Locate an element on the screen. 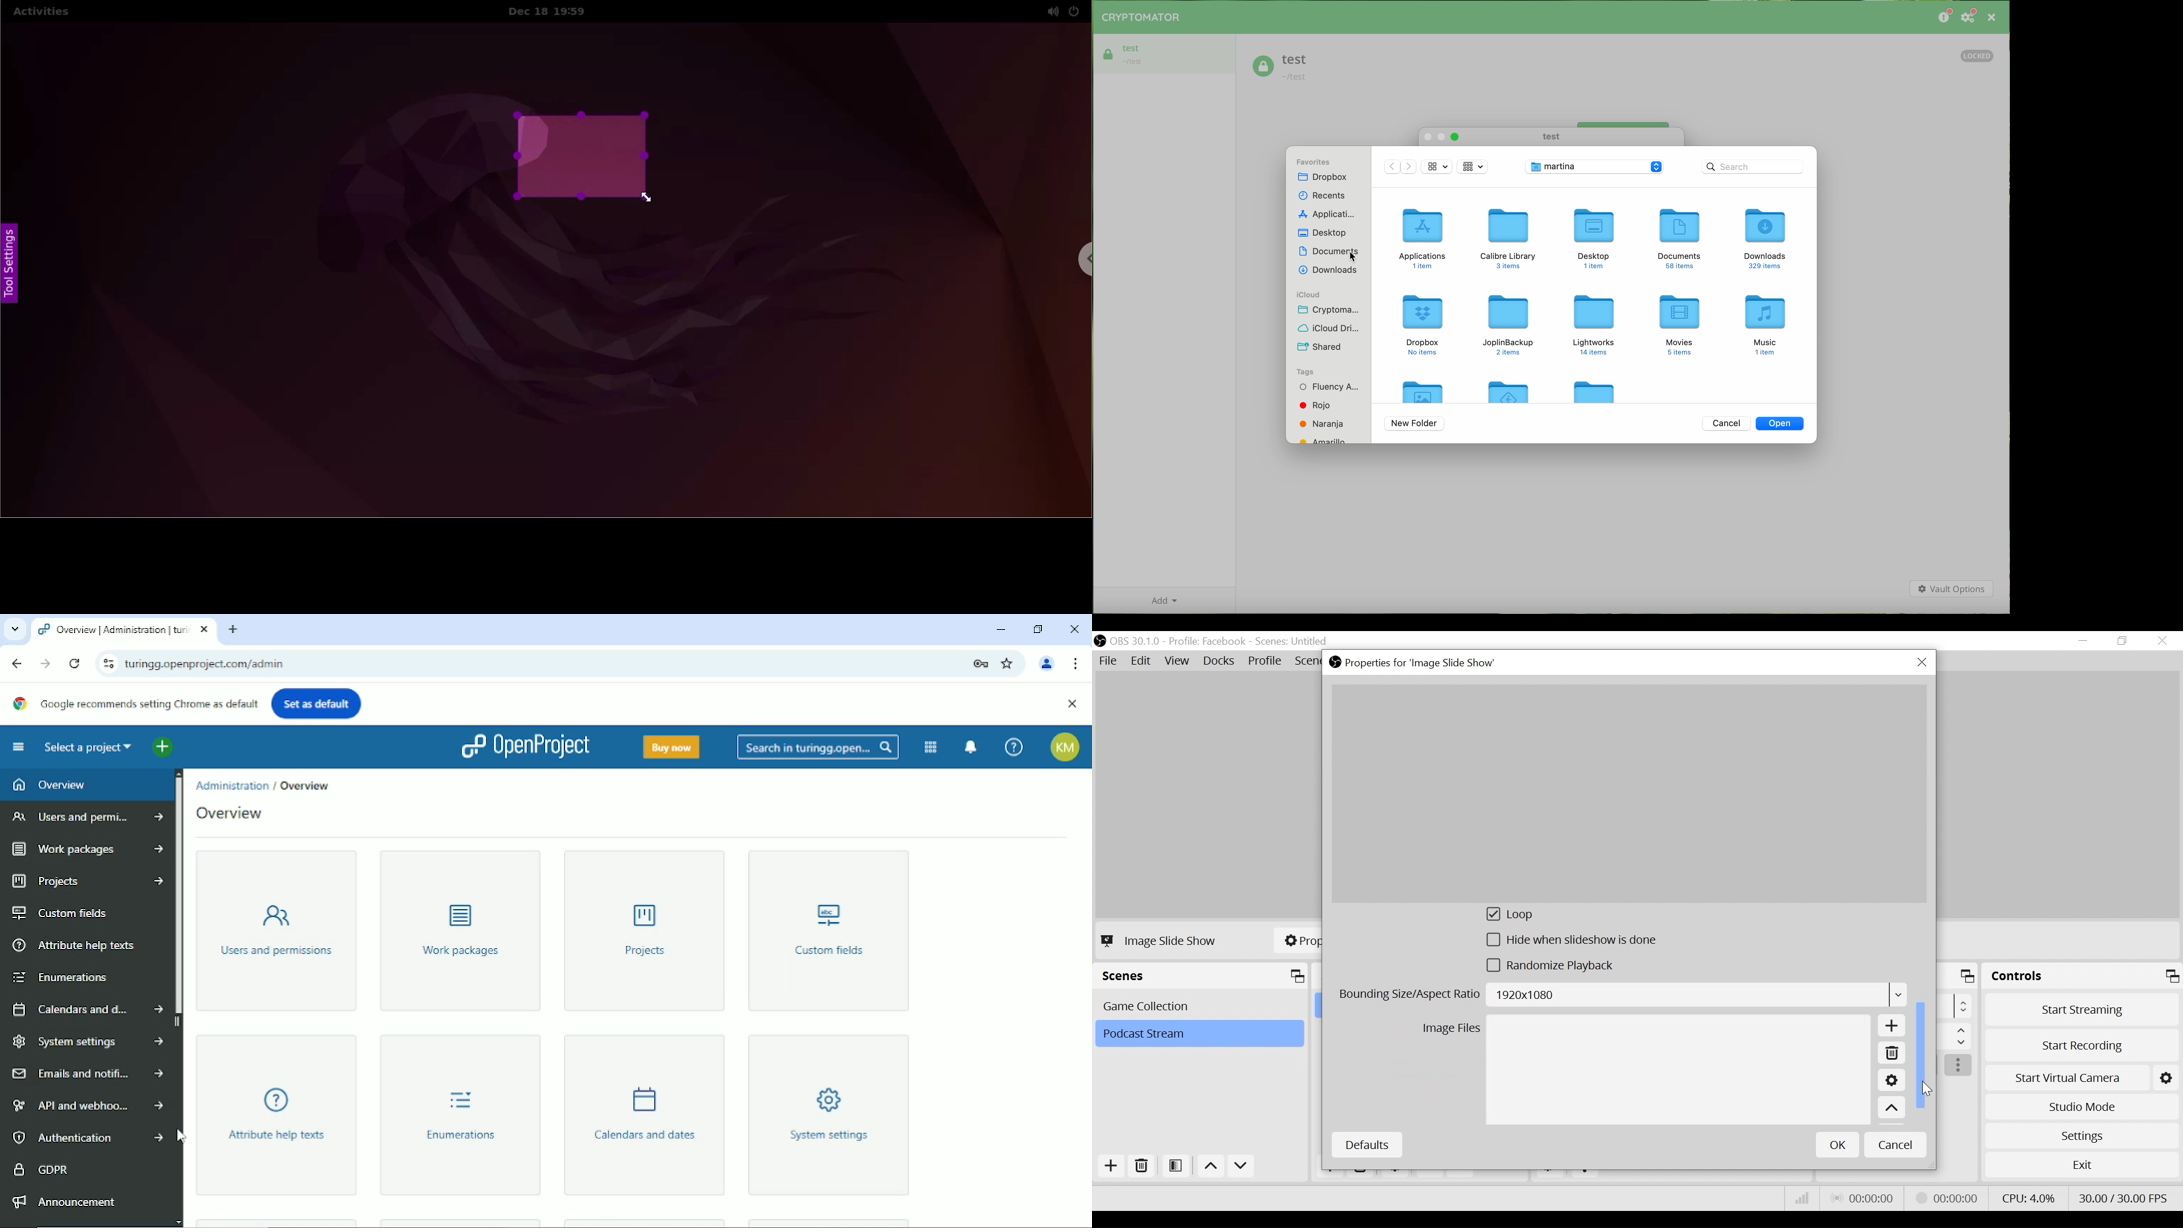 The height and width of the screenshot is (1232, 2184). Add is located at coordinates (1892, 1026).